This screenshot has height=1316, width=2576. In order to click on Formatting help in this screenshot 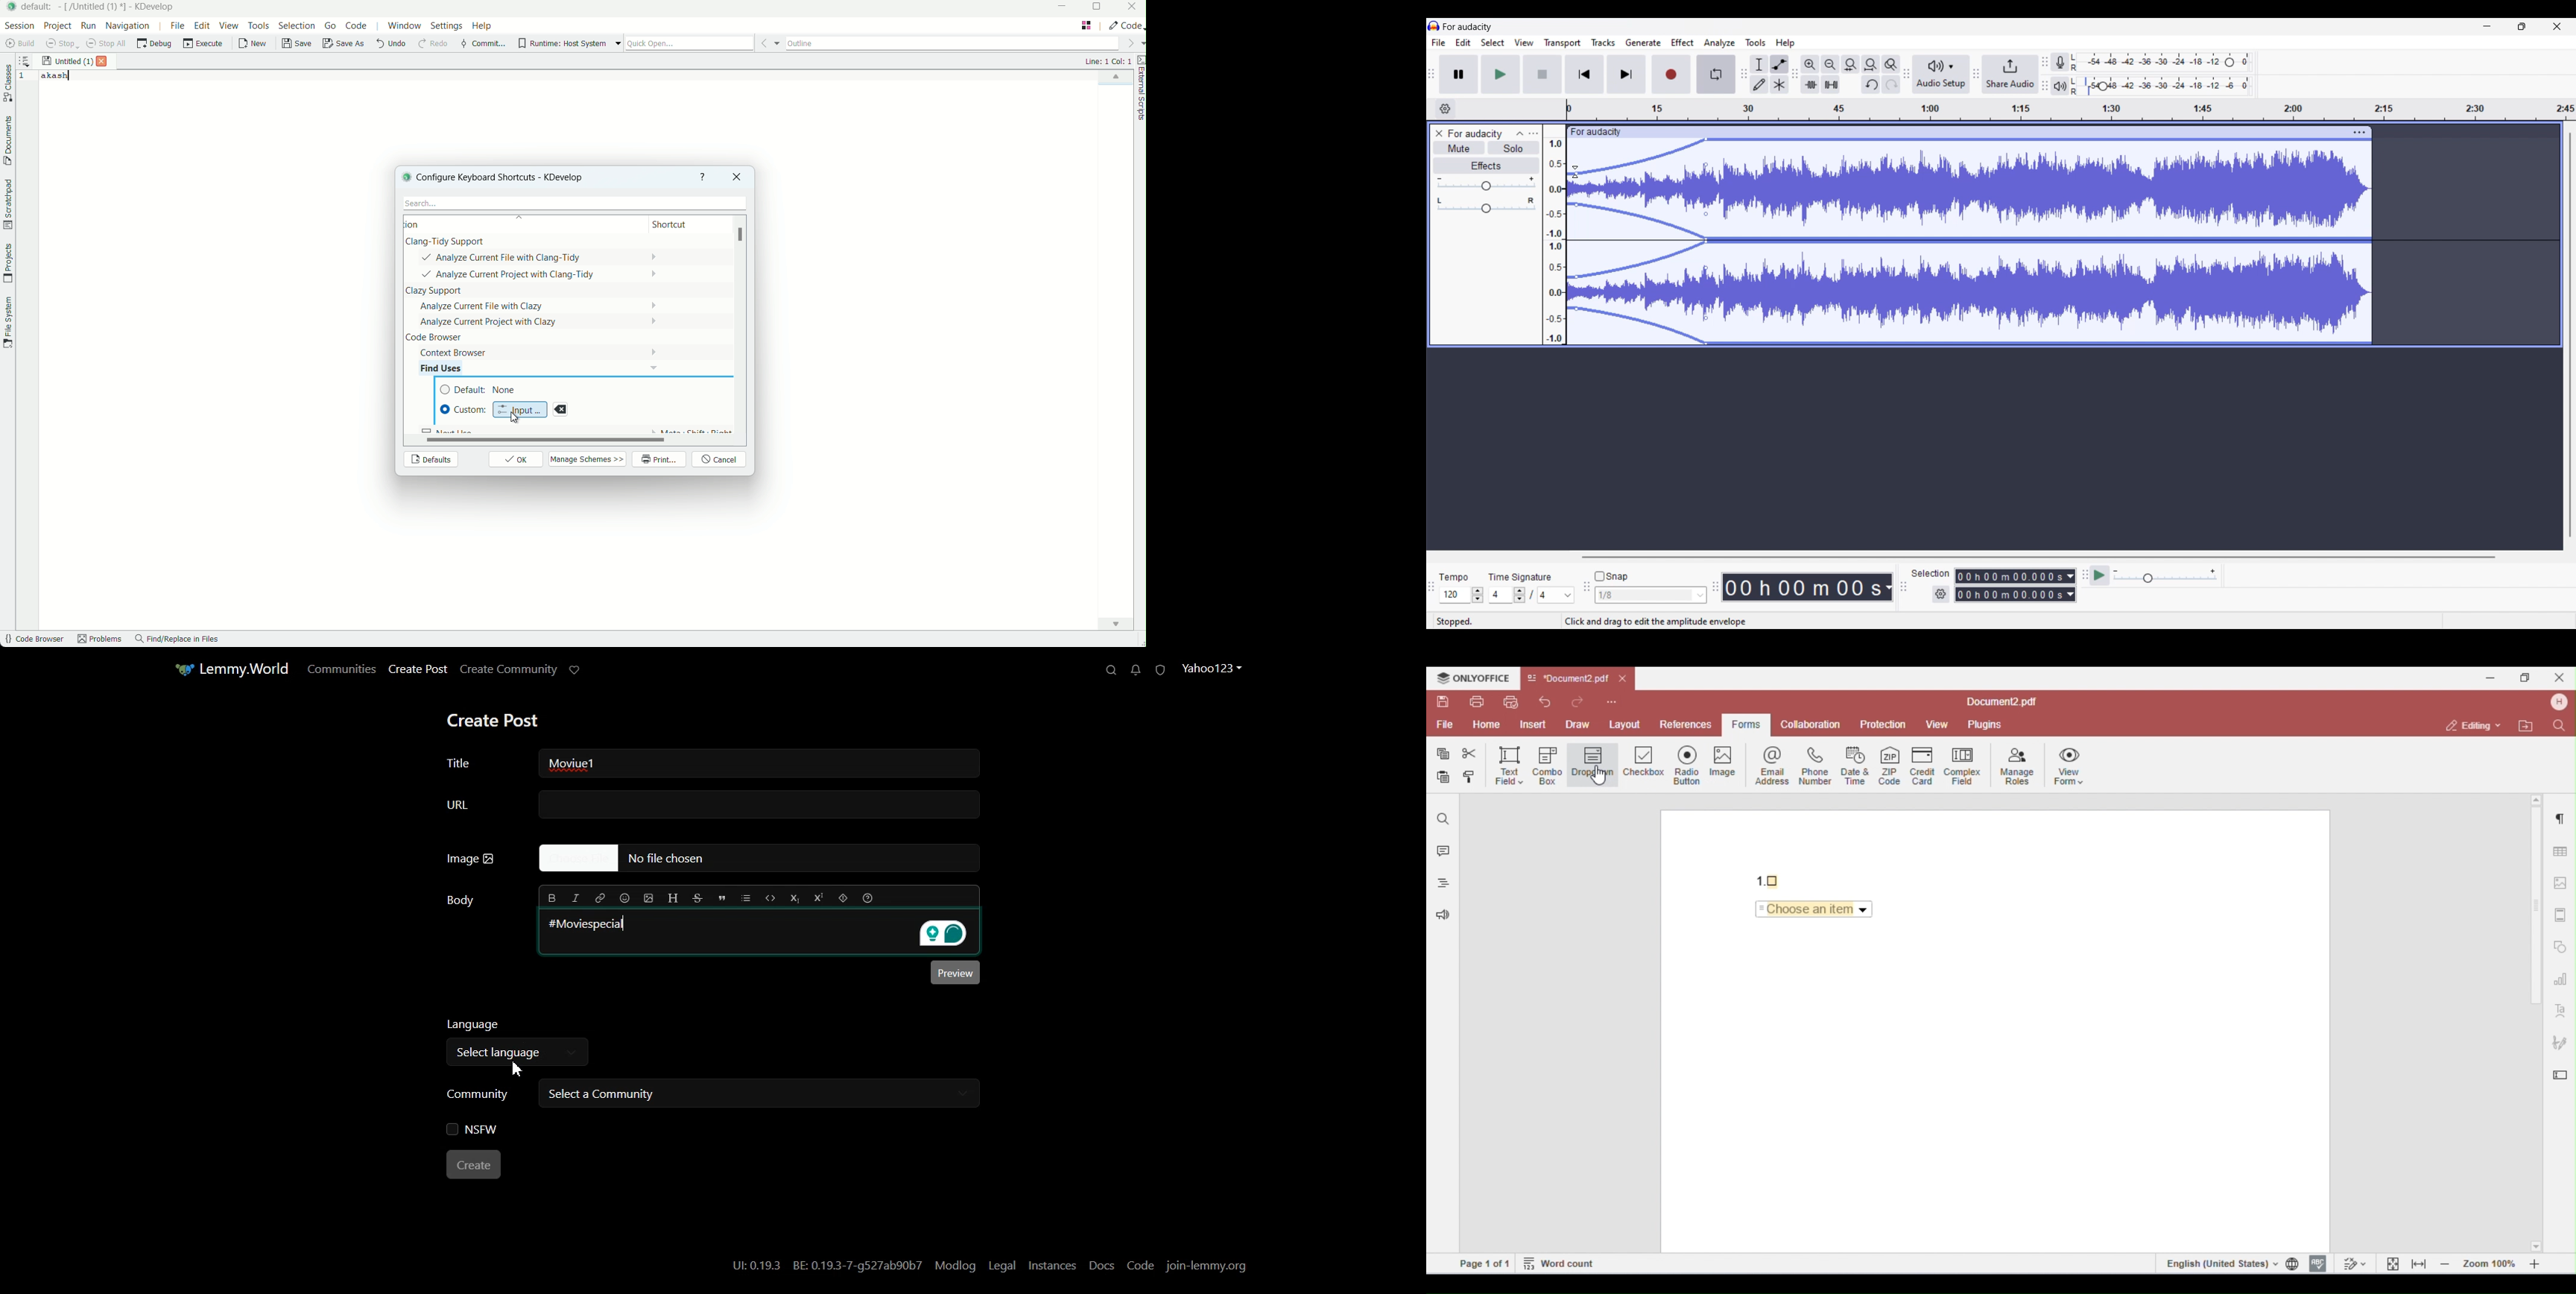, I will do `click(868, 897)`.